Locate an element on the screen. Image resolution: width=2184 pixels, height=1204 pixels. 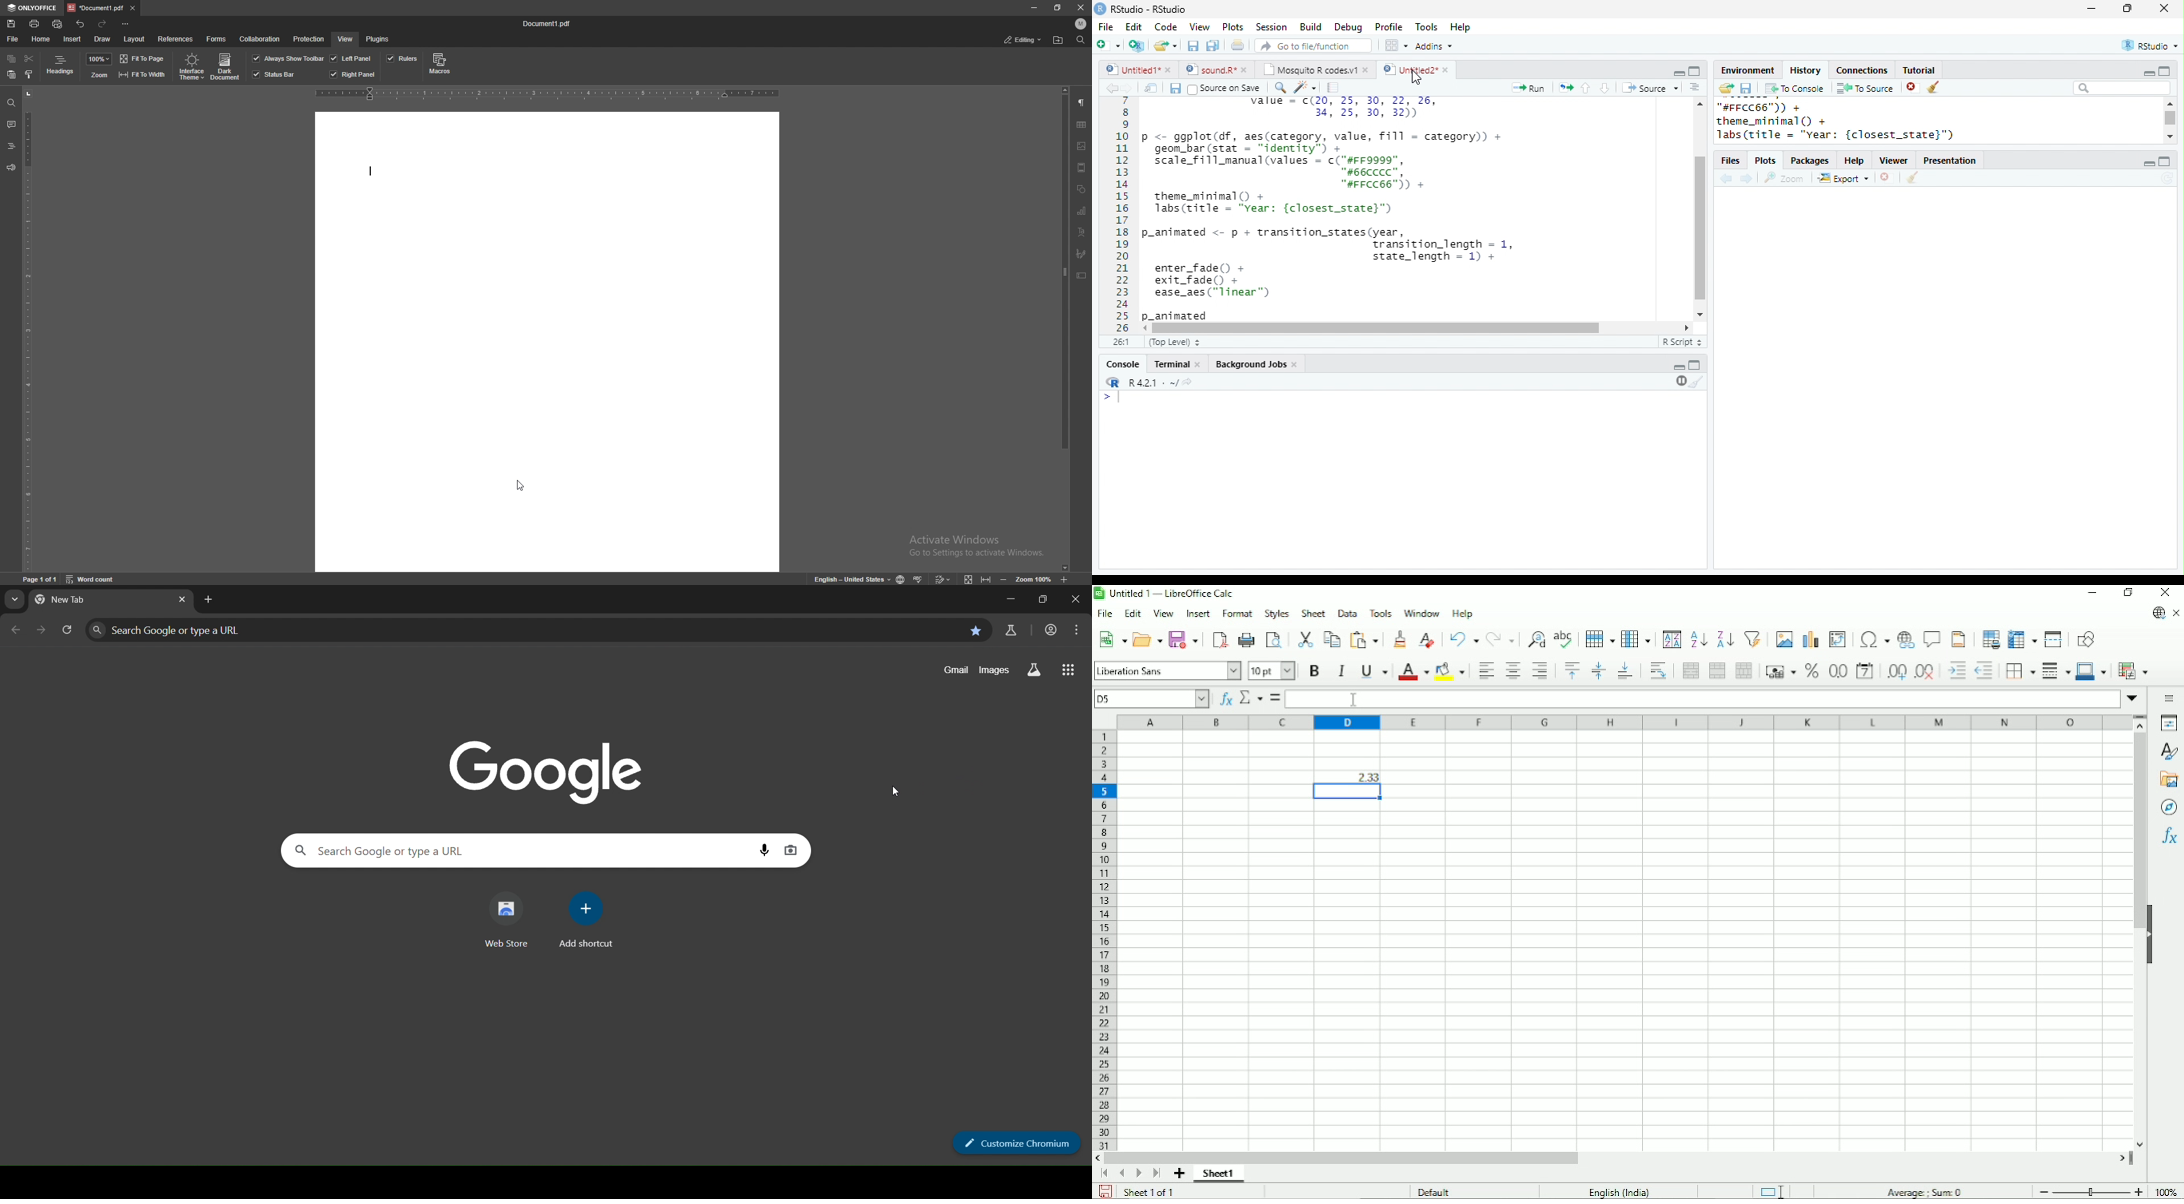
clear is located at coordinates (1913, 177).